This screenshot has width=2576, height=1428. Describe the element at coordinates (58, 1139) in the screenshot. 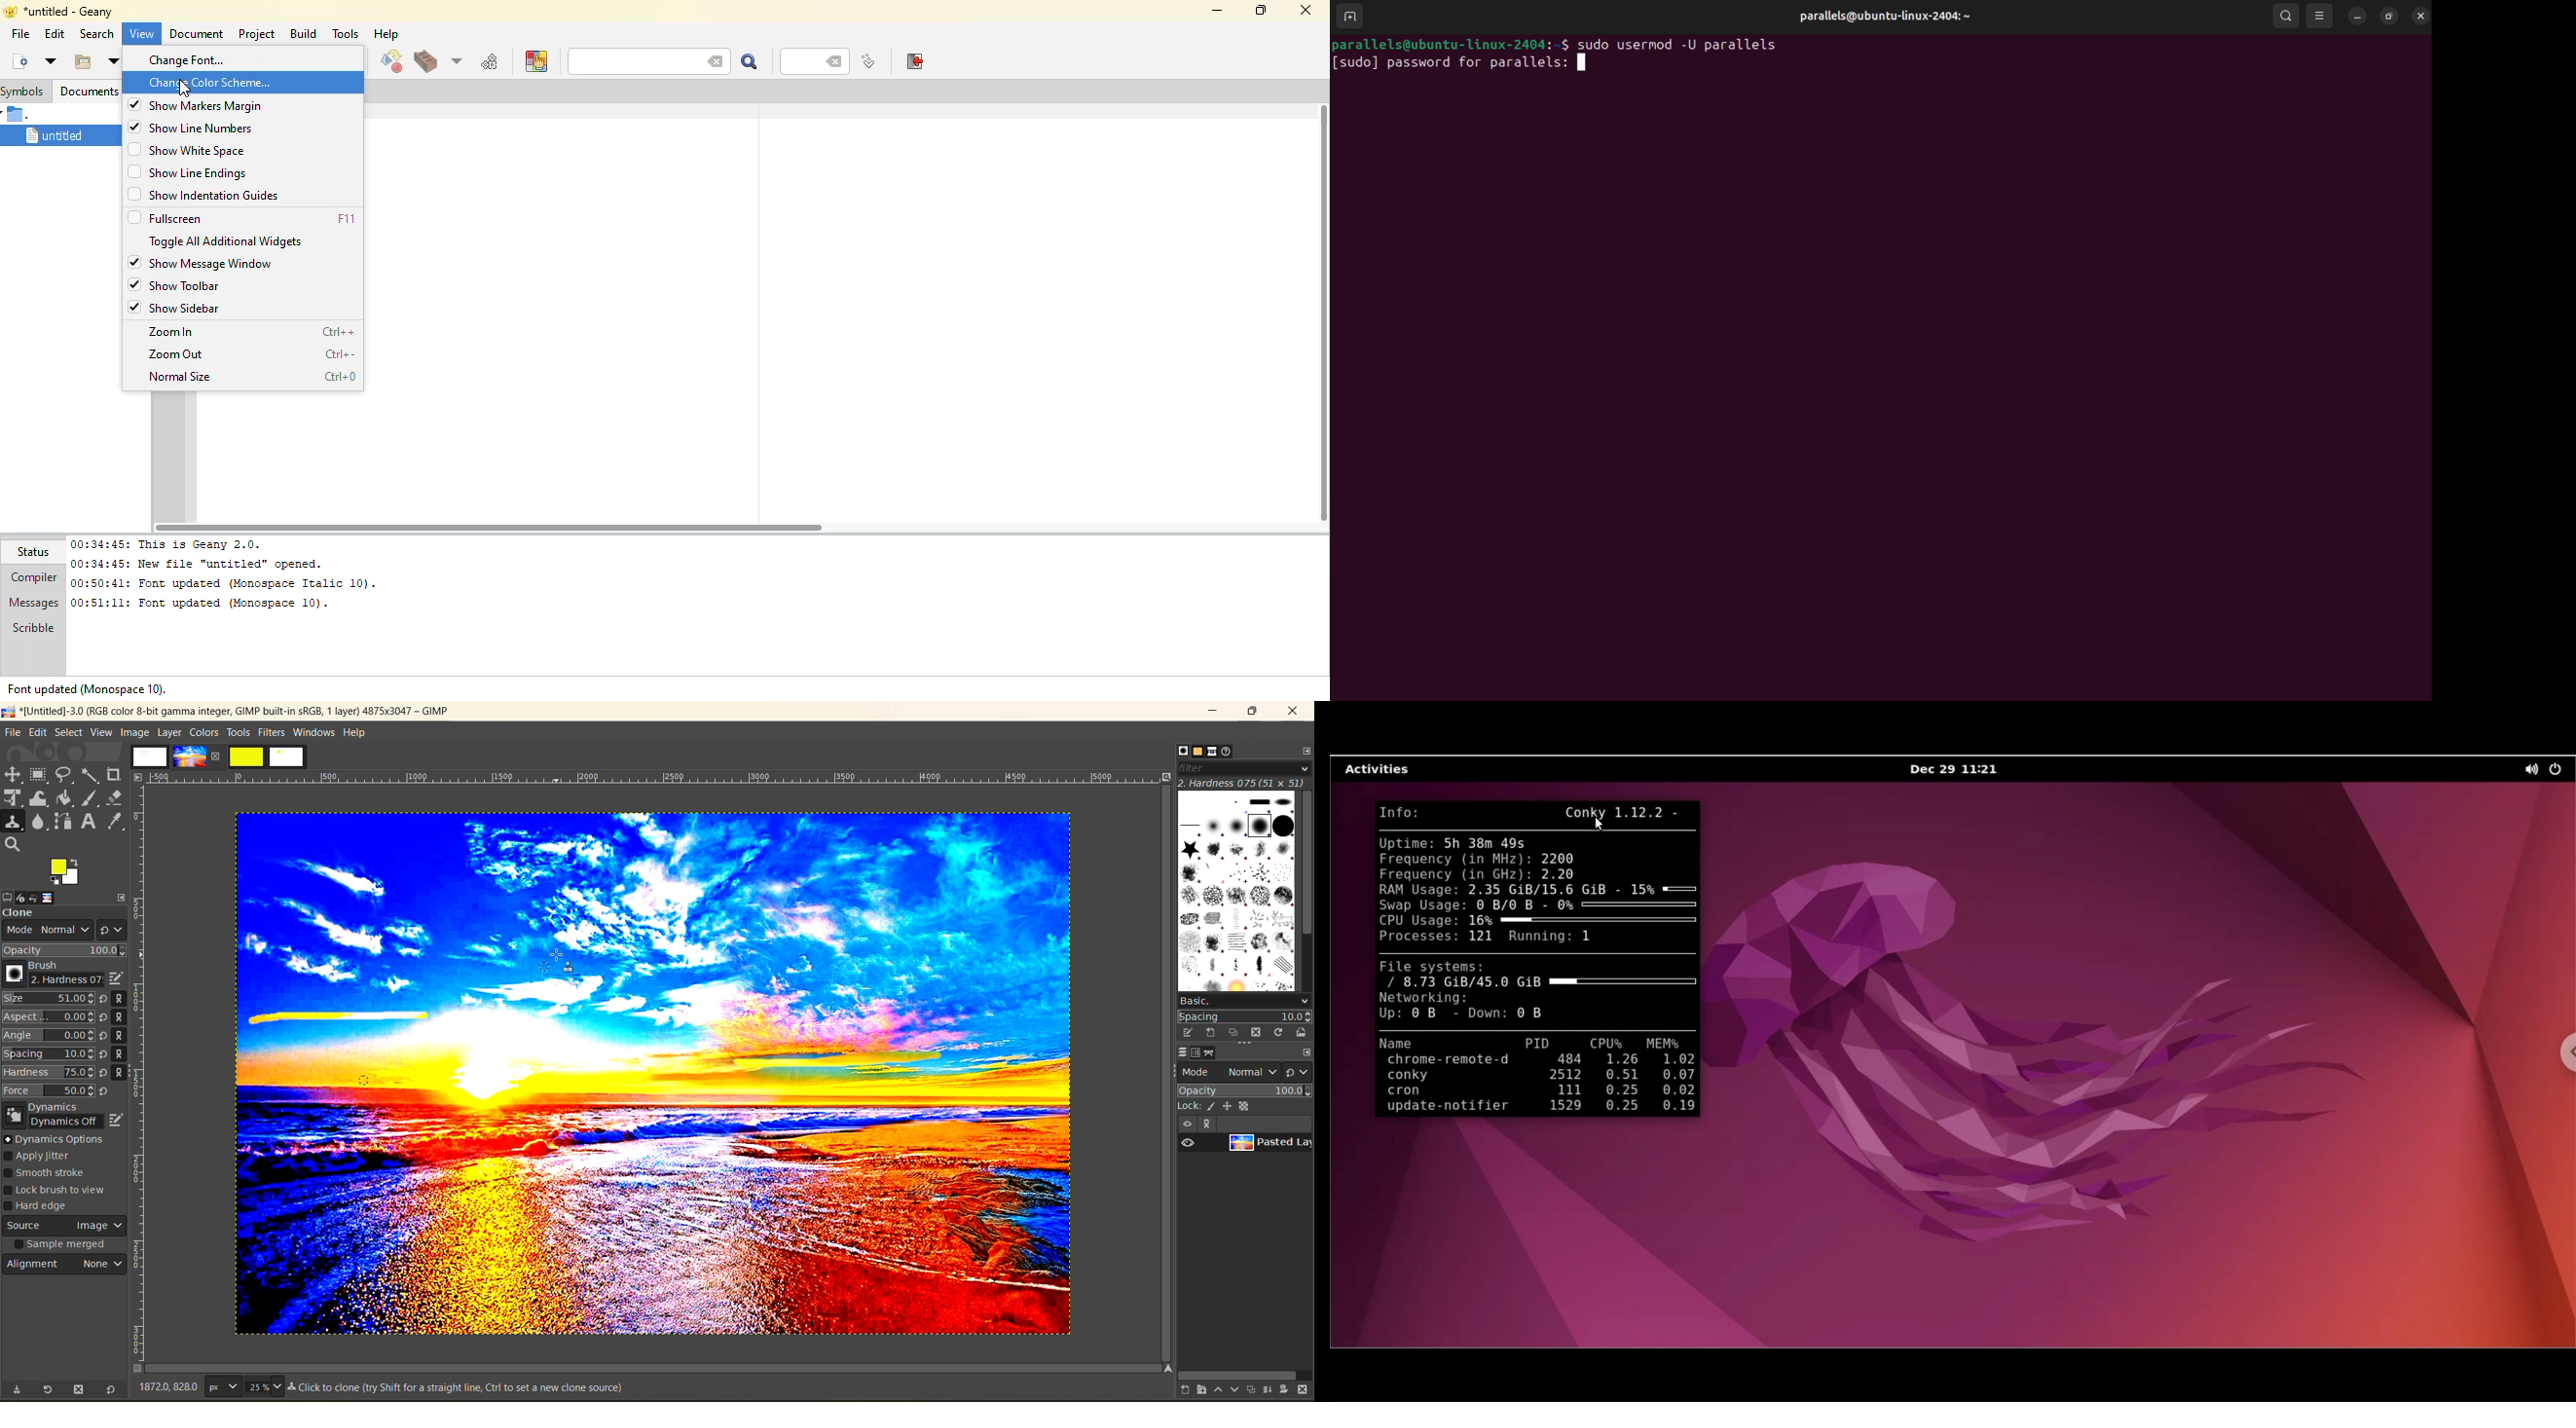

I see `dynamics options` at that location.